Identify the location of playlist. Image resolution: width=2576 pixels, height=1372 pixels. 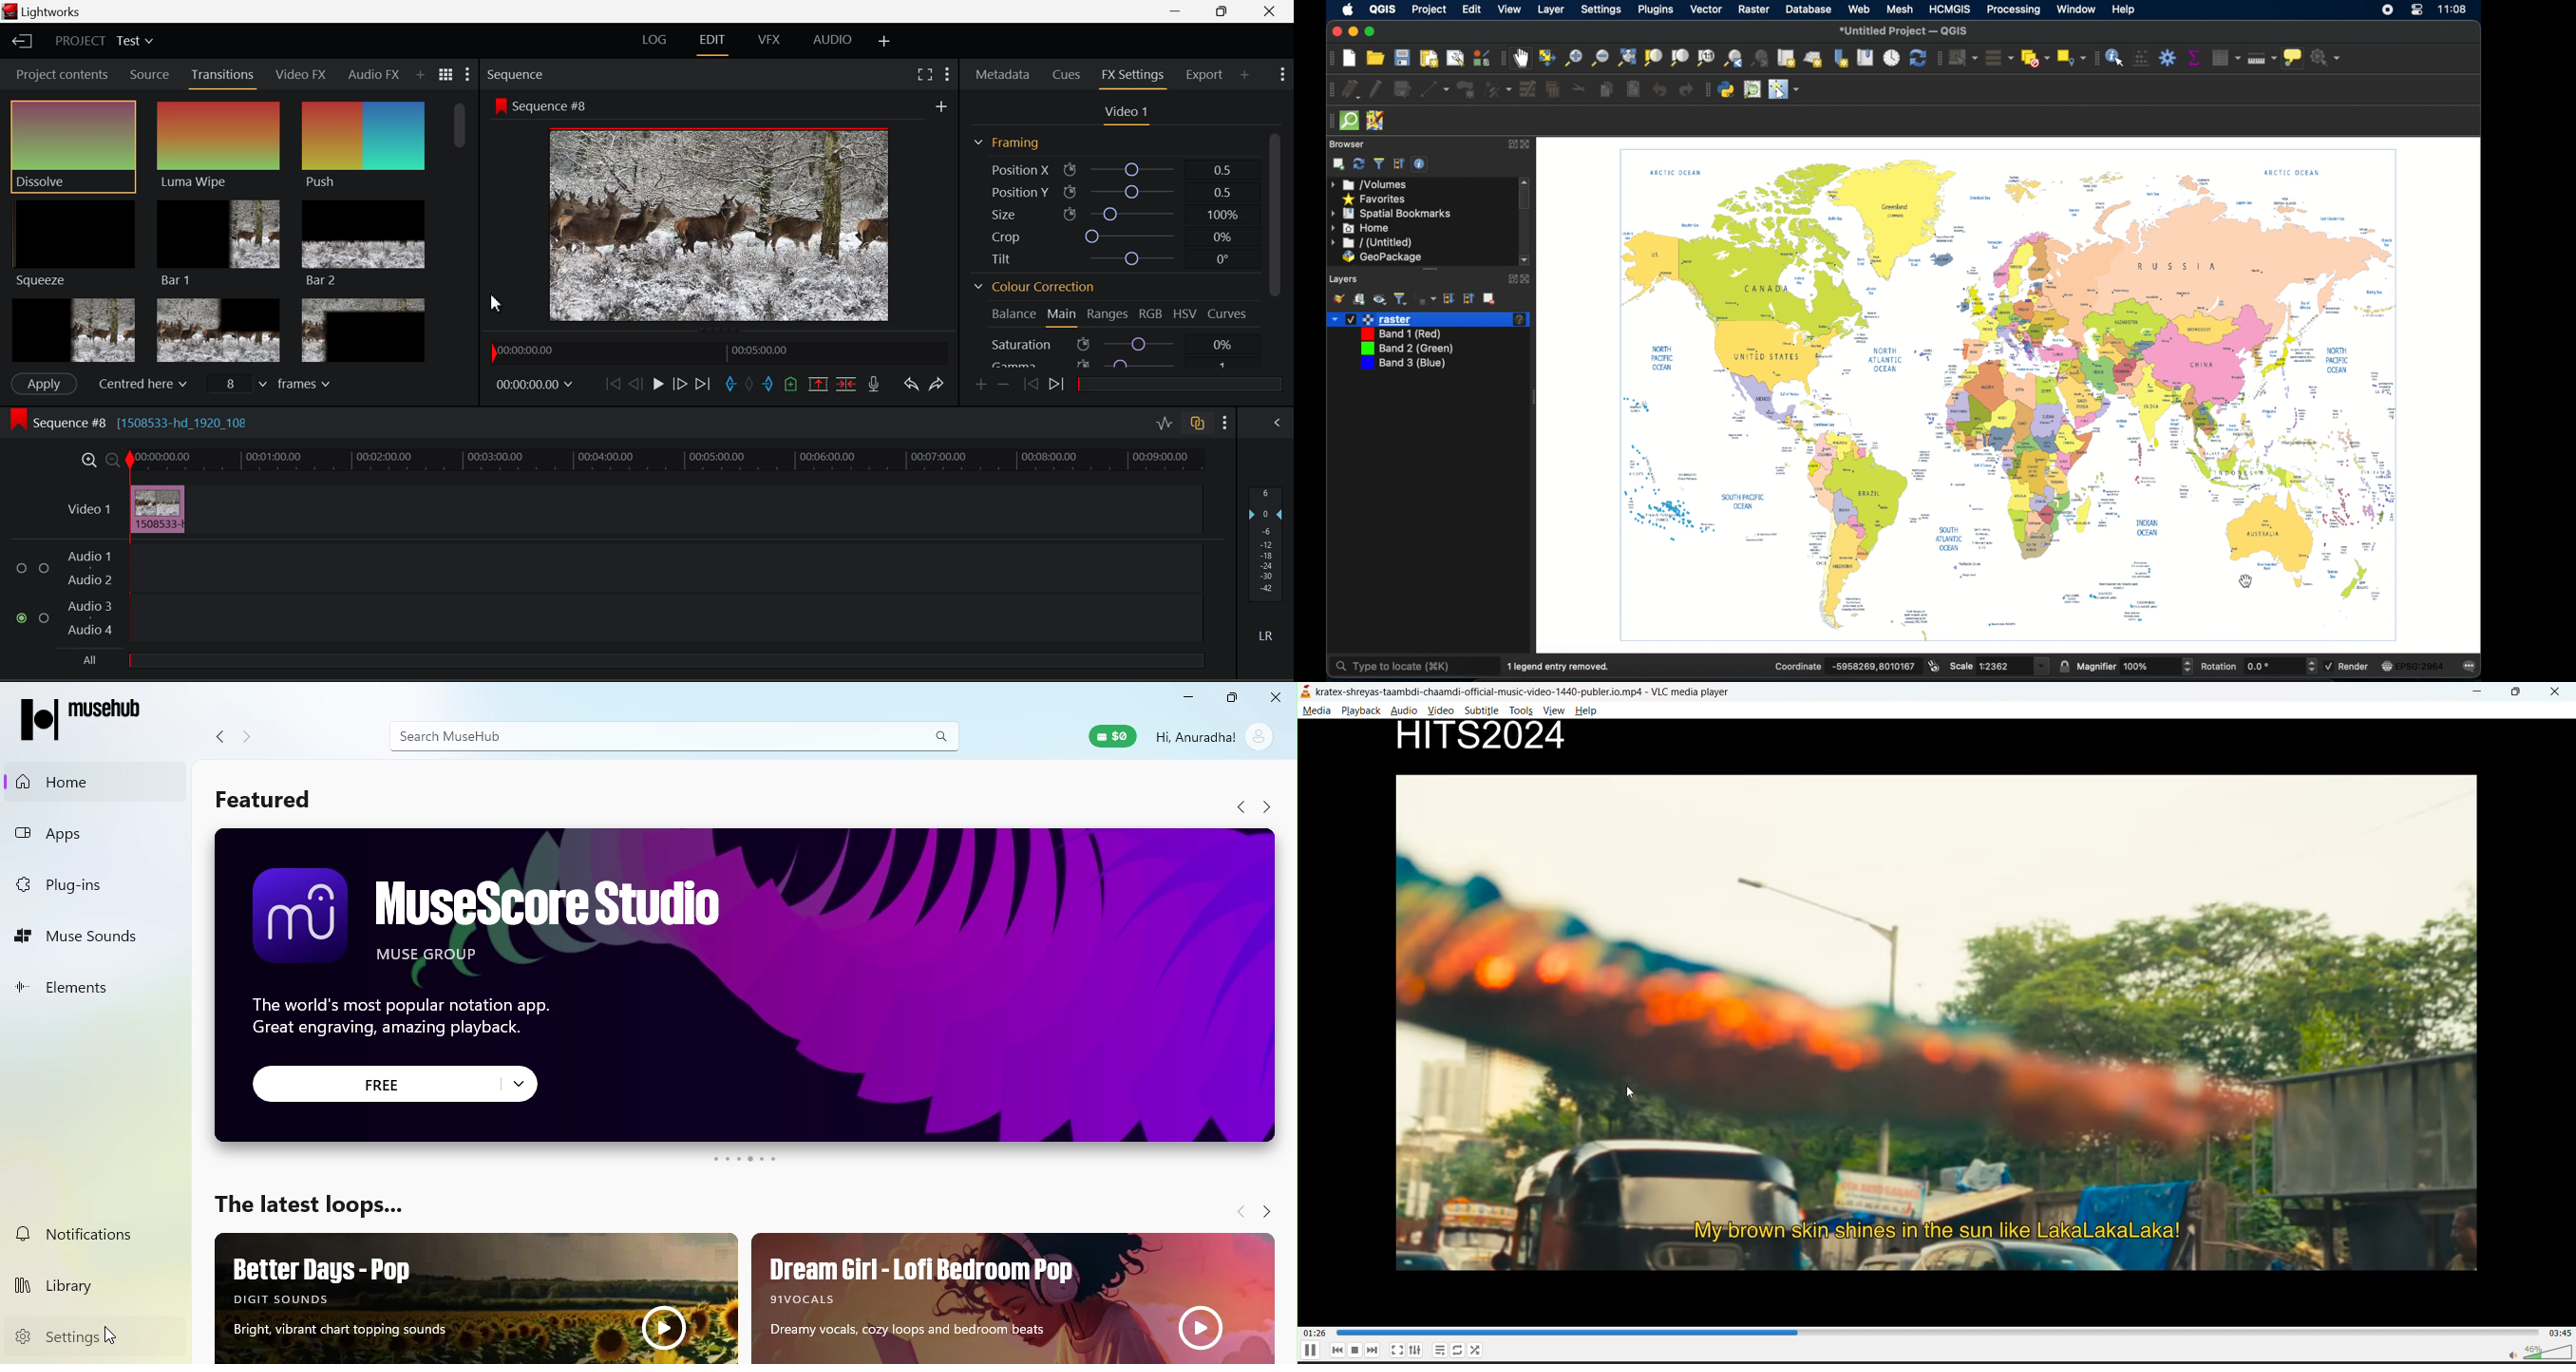
(1437, 1351).